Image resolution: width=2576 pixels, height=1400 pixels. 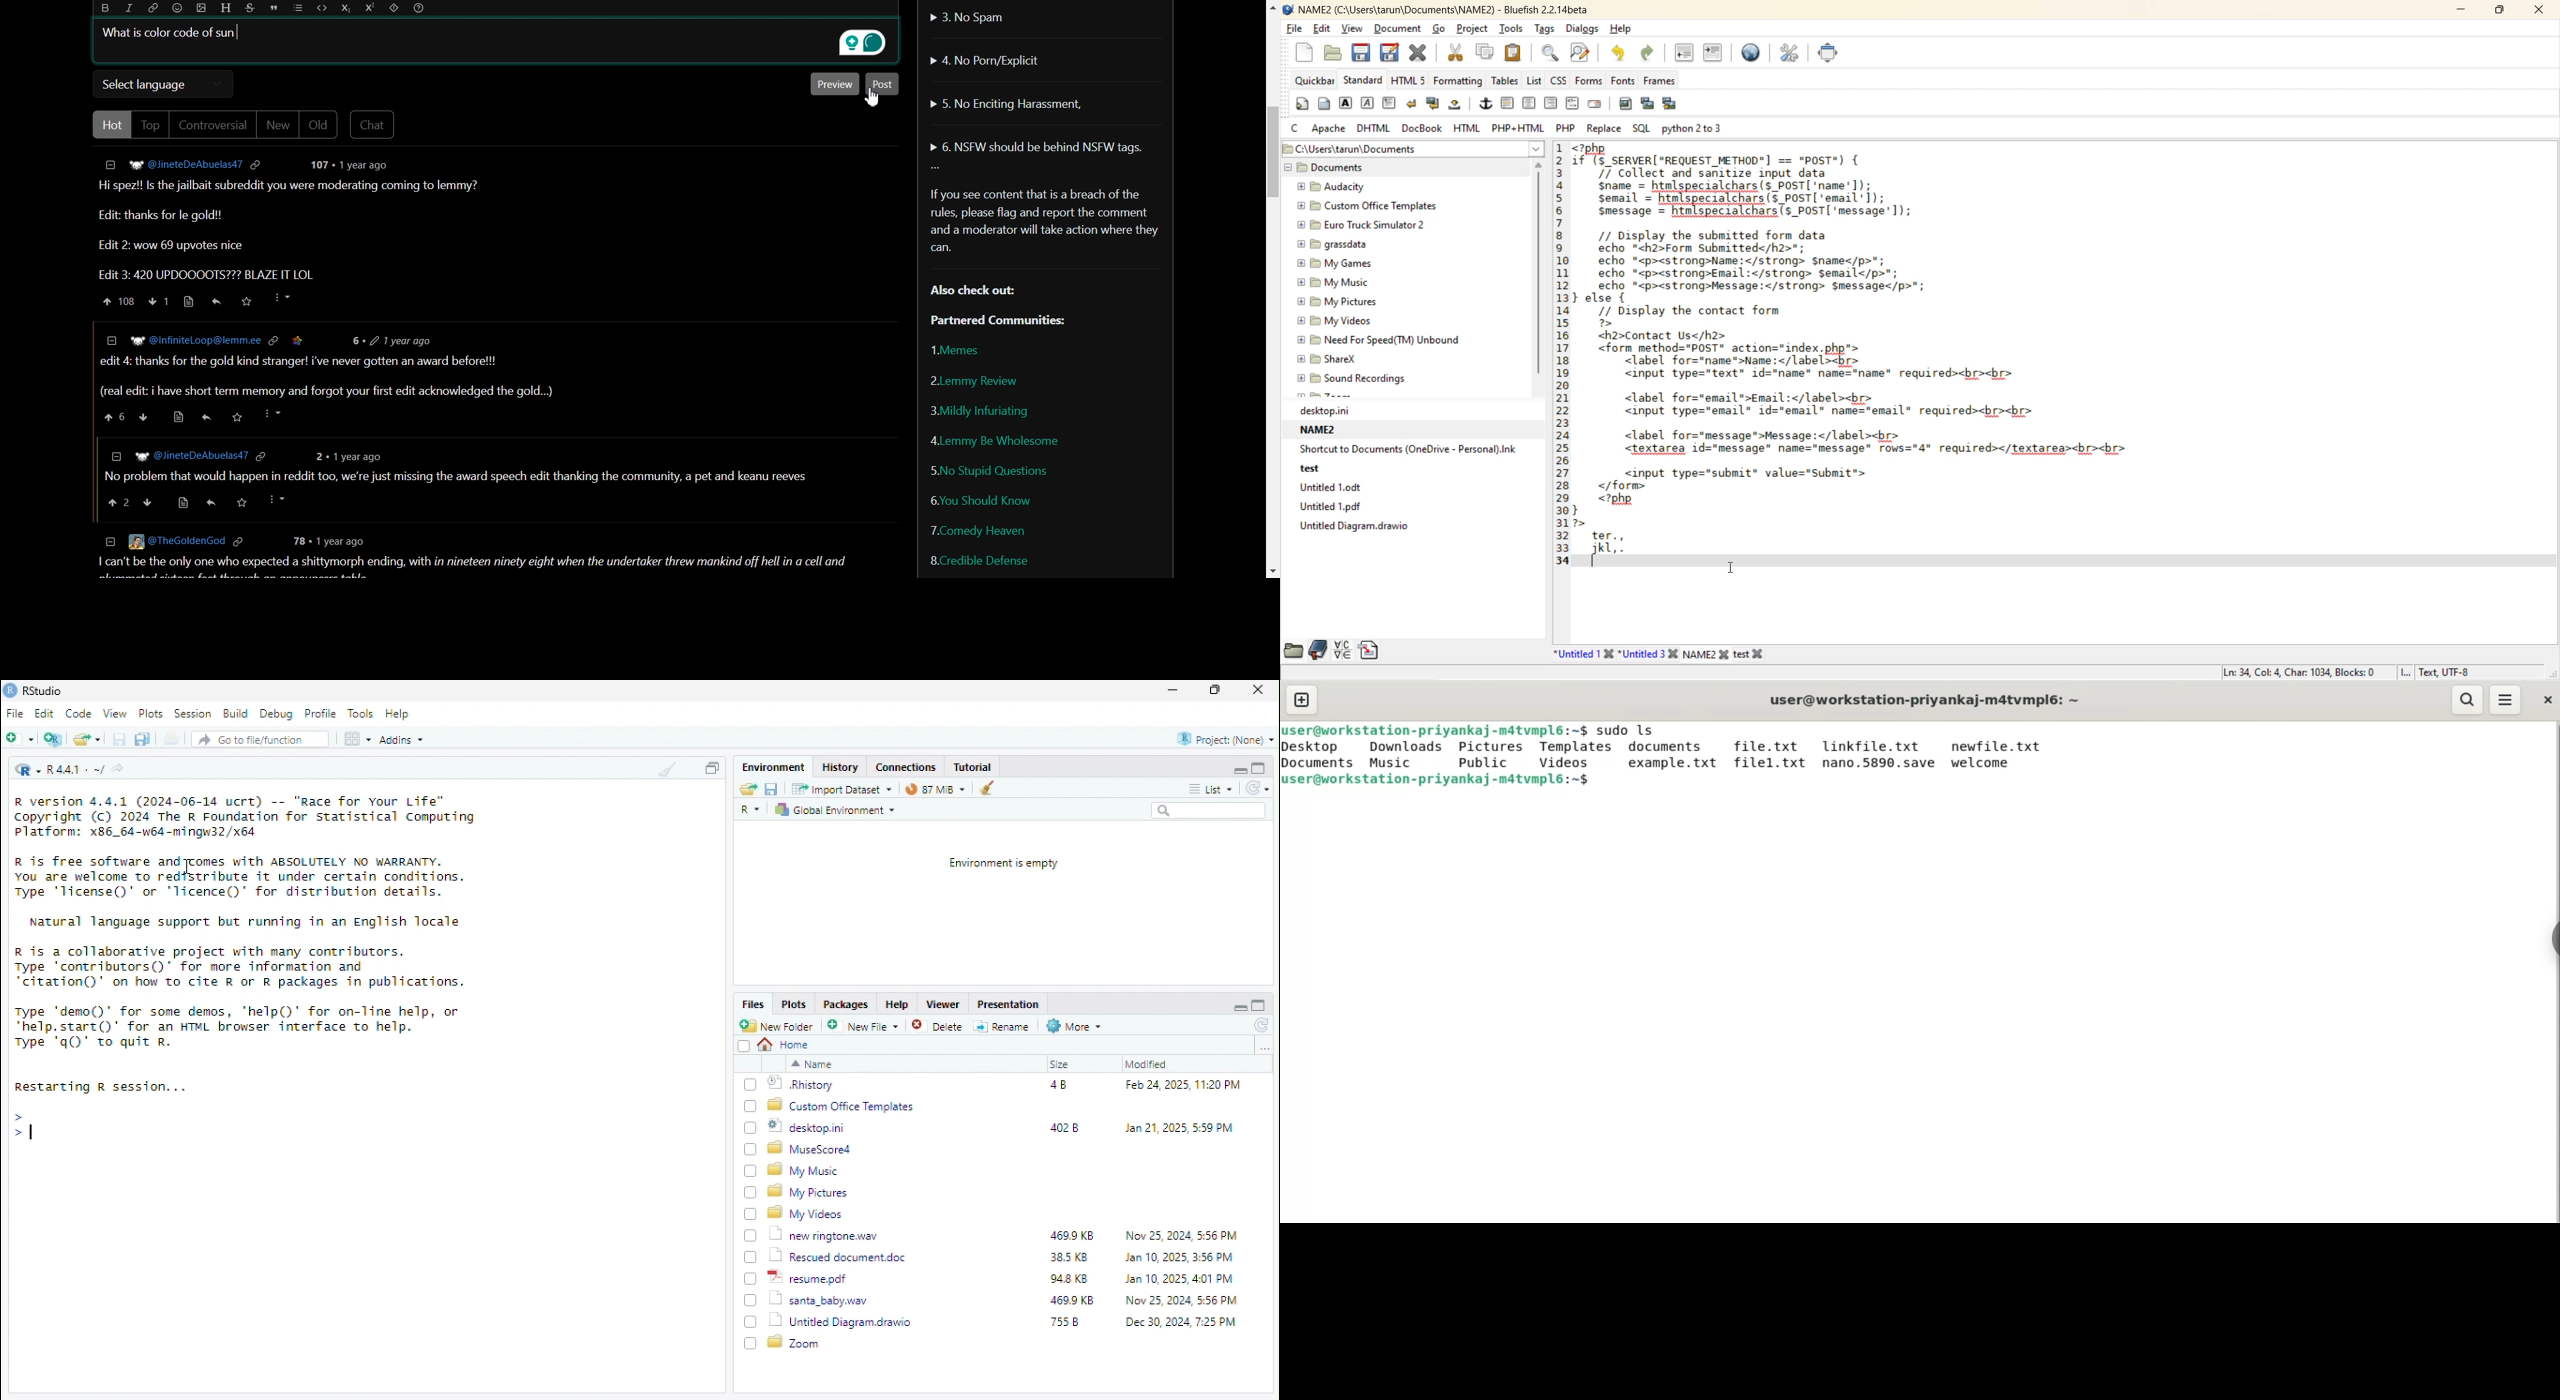 What do you see at coordinates (2534, 10) in the screenshot?
I see `close` at bounding box center [2534, 10].